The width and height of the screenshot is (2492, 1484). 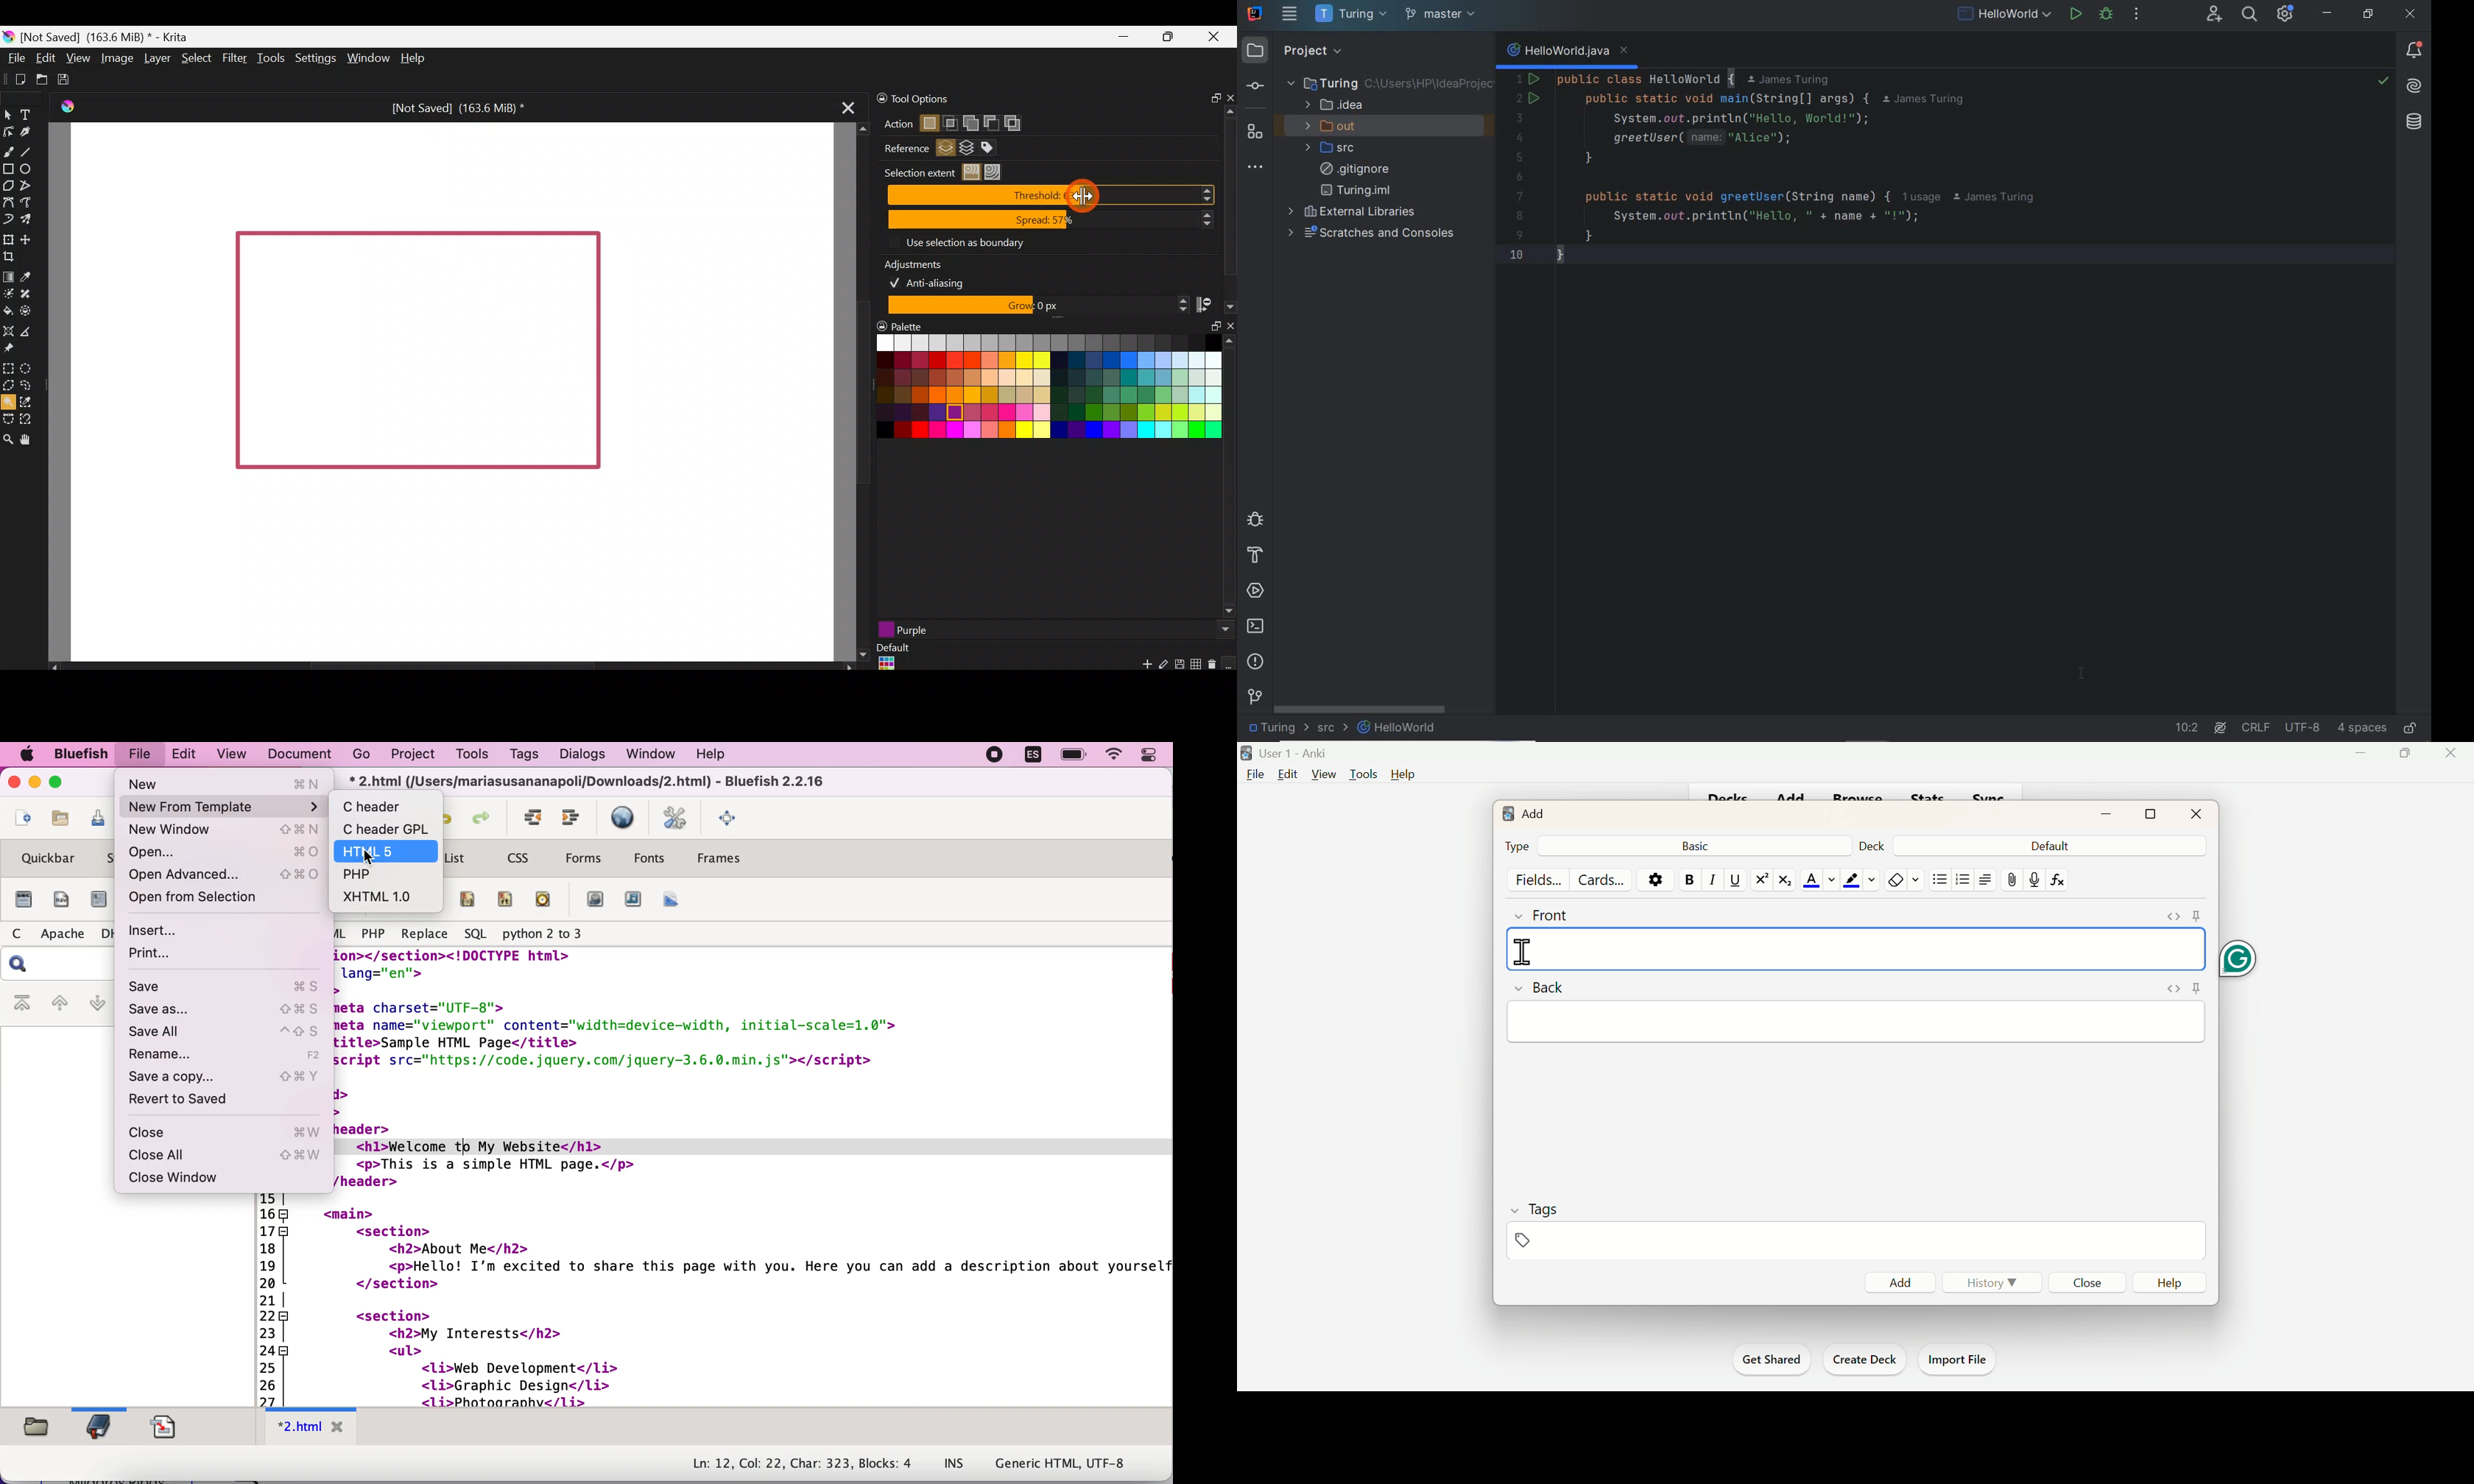 What do you see at coordinates (892, 124) in the screenshot?
I see `Action` at bounding box center [892, 124].